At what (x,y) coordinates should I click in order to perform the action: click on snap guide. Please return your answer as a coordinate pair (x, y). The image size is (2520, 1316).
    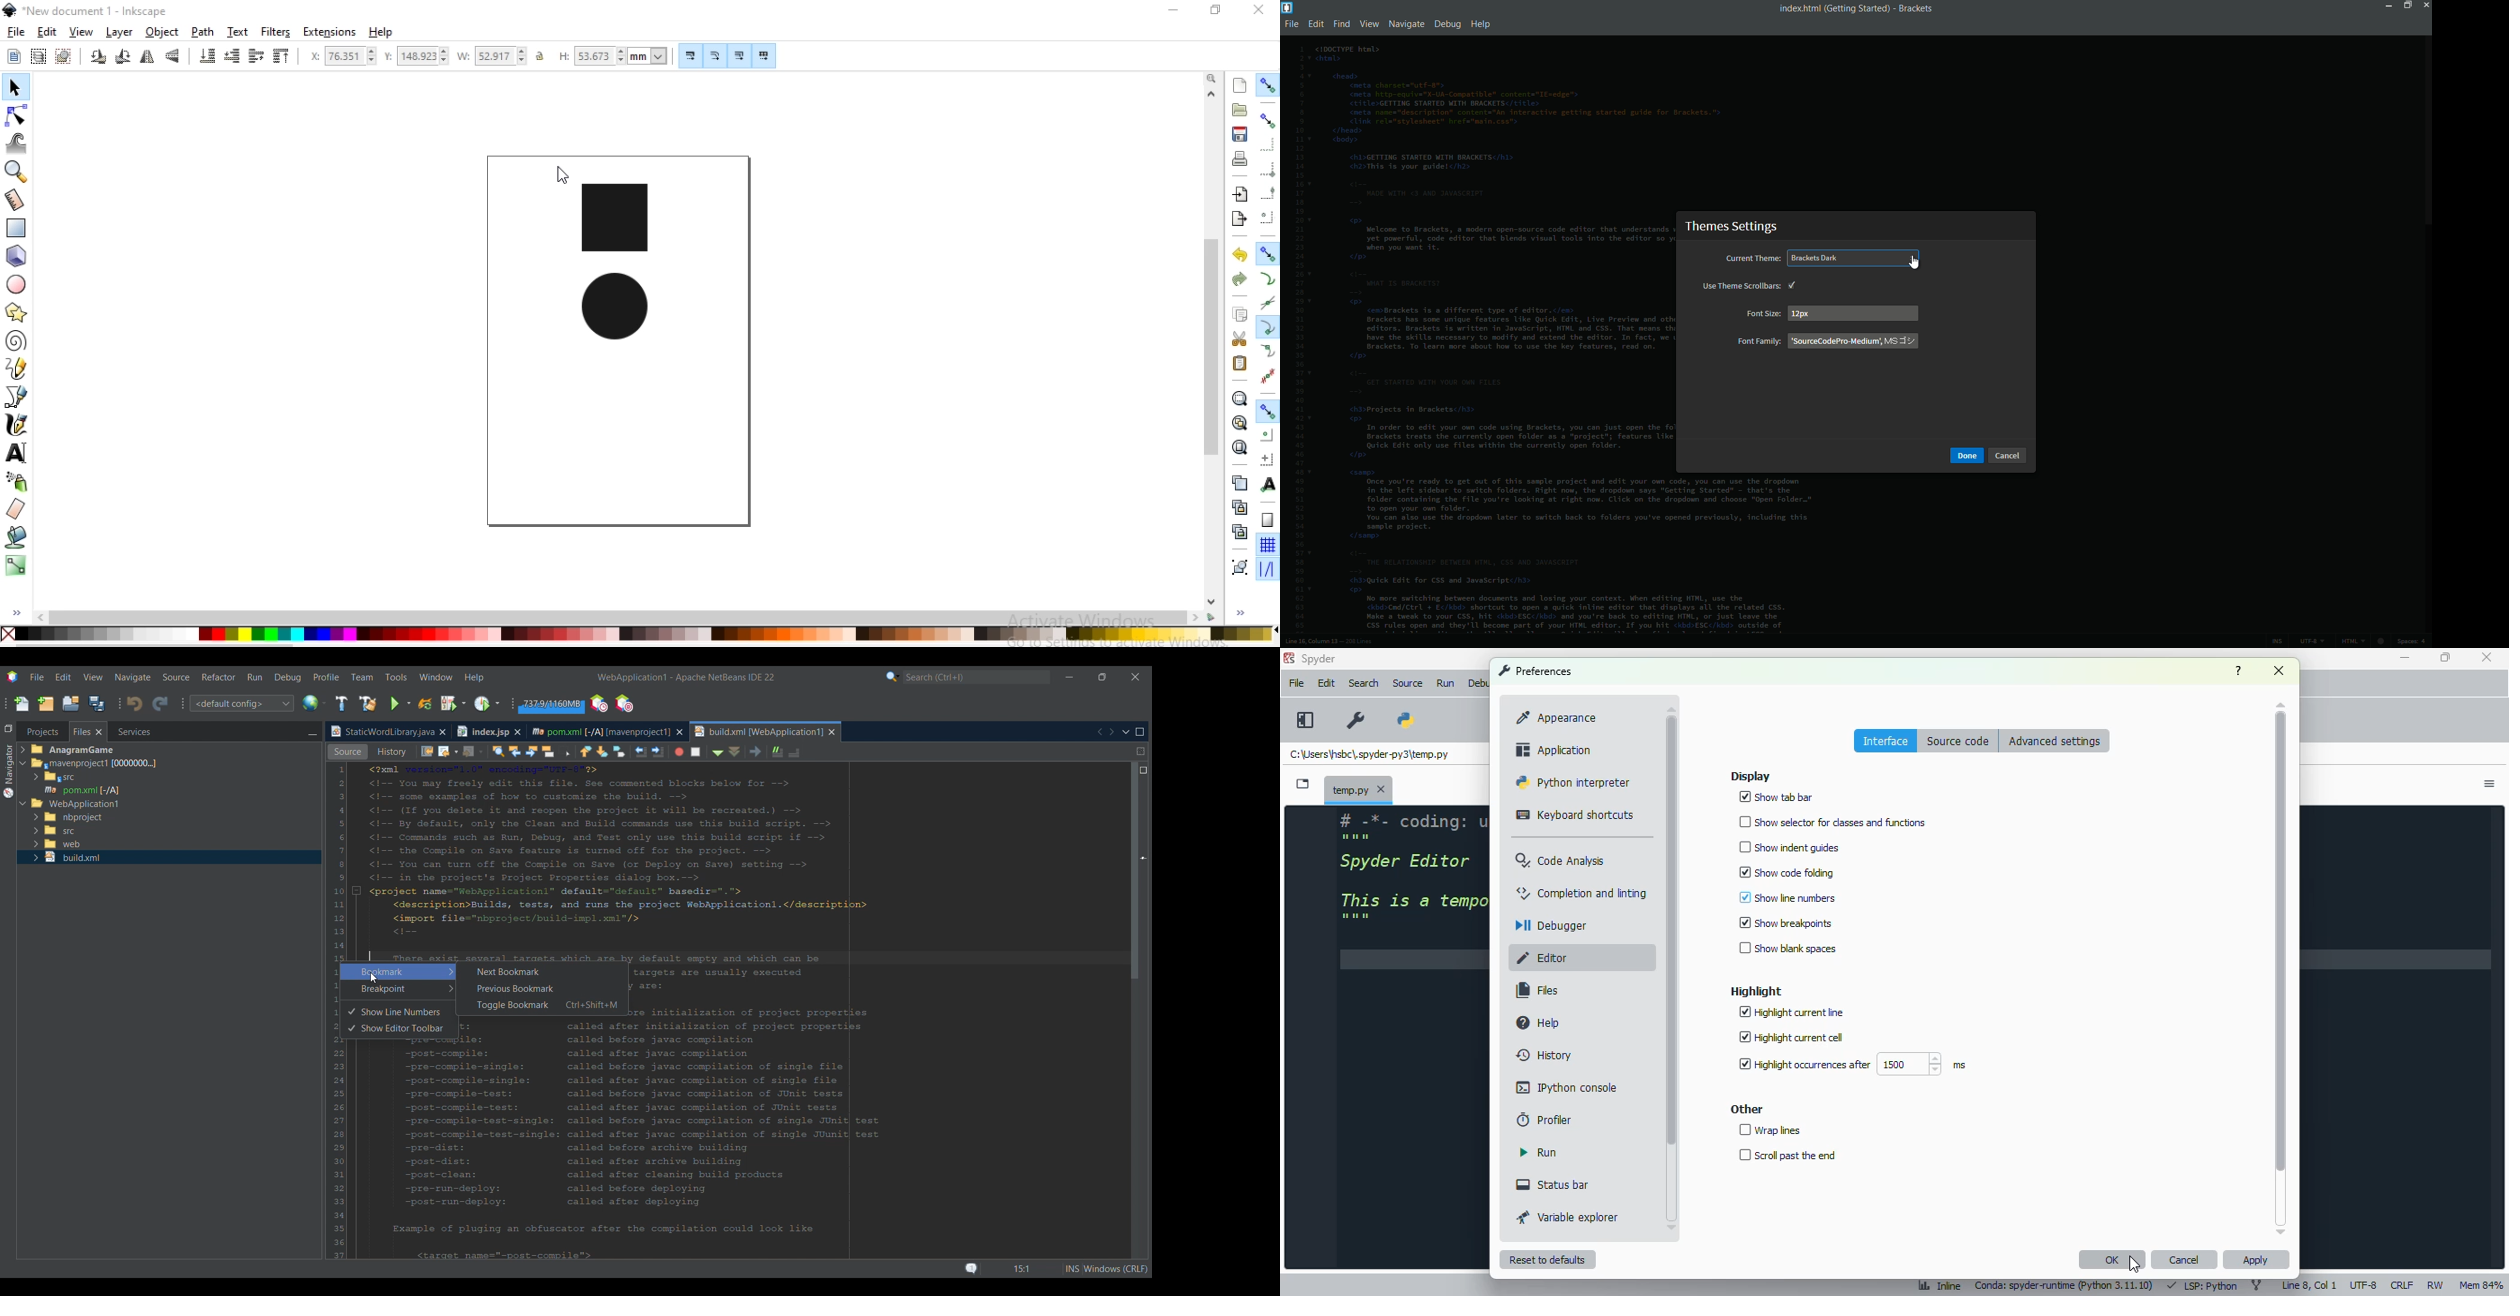
    Looking at the image, I should click on (1266, 569).